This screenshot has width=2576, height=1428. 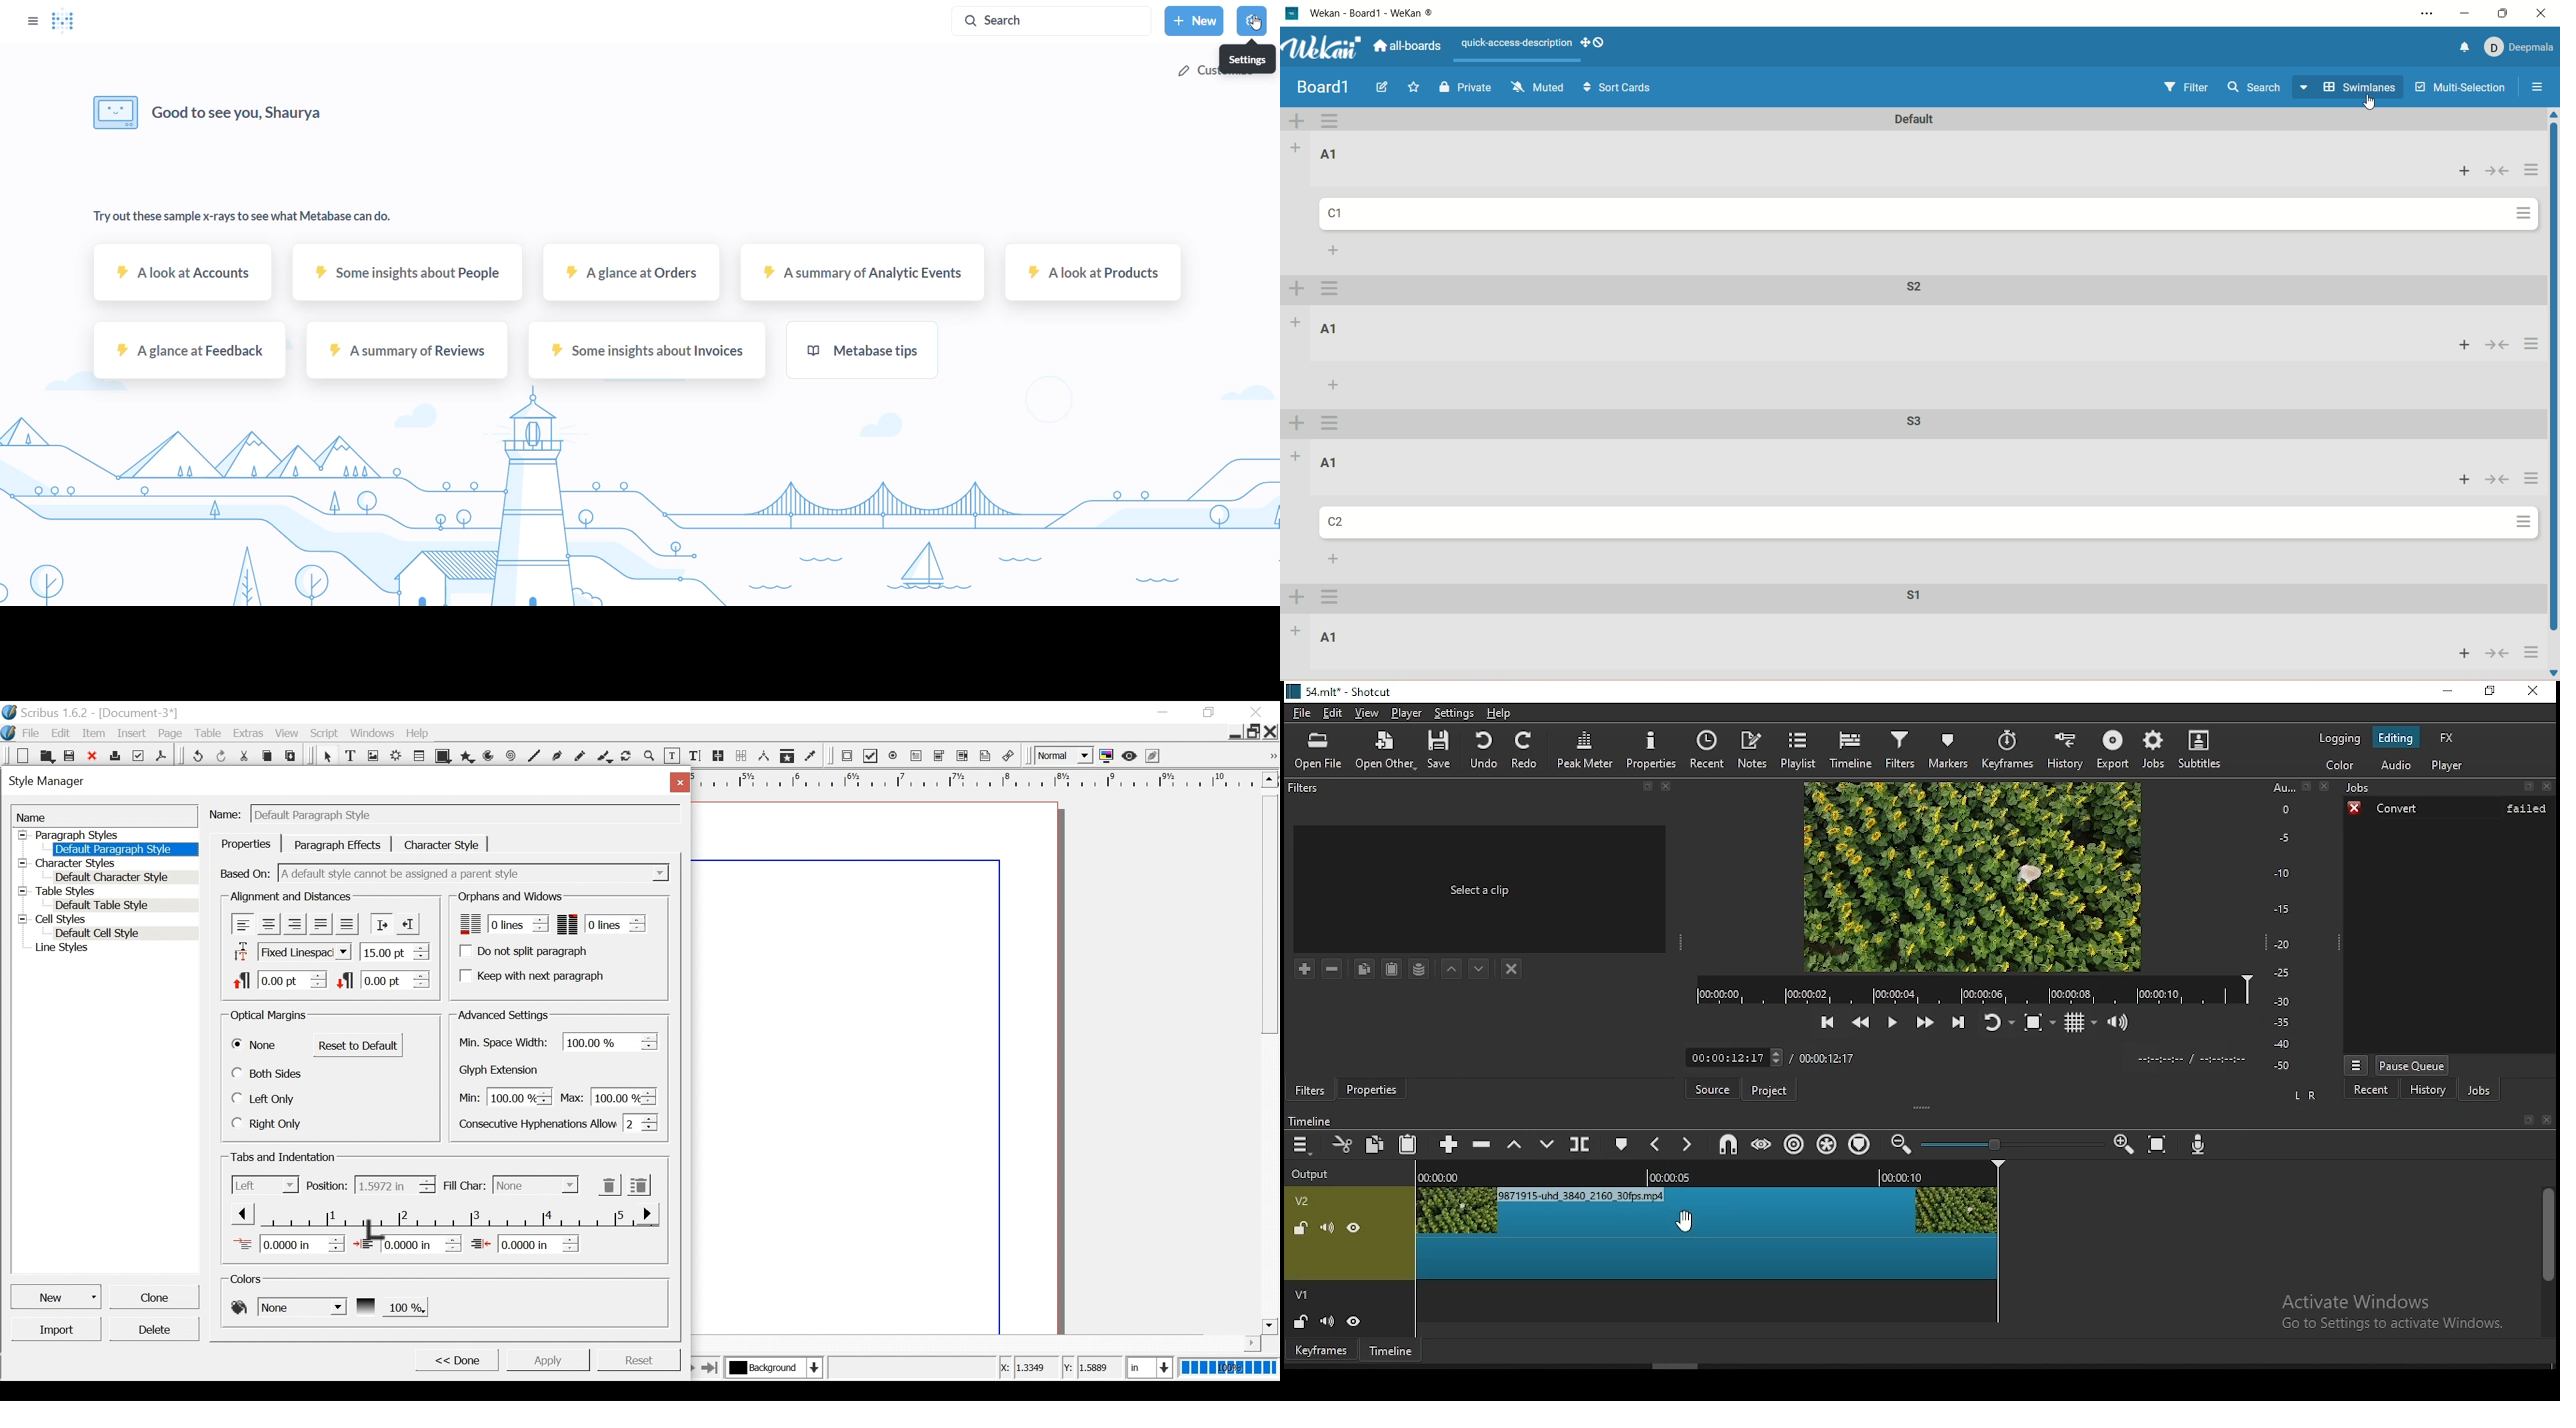 I want to click on Image frame, so click(x=373, y=756).